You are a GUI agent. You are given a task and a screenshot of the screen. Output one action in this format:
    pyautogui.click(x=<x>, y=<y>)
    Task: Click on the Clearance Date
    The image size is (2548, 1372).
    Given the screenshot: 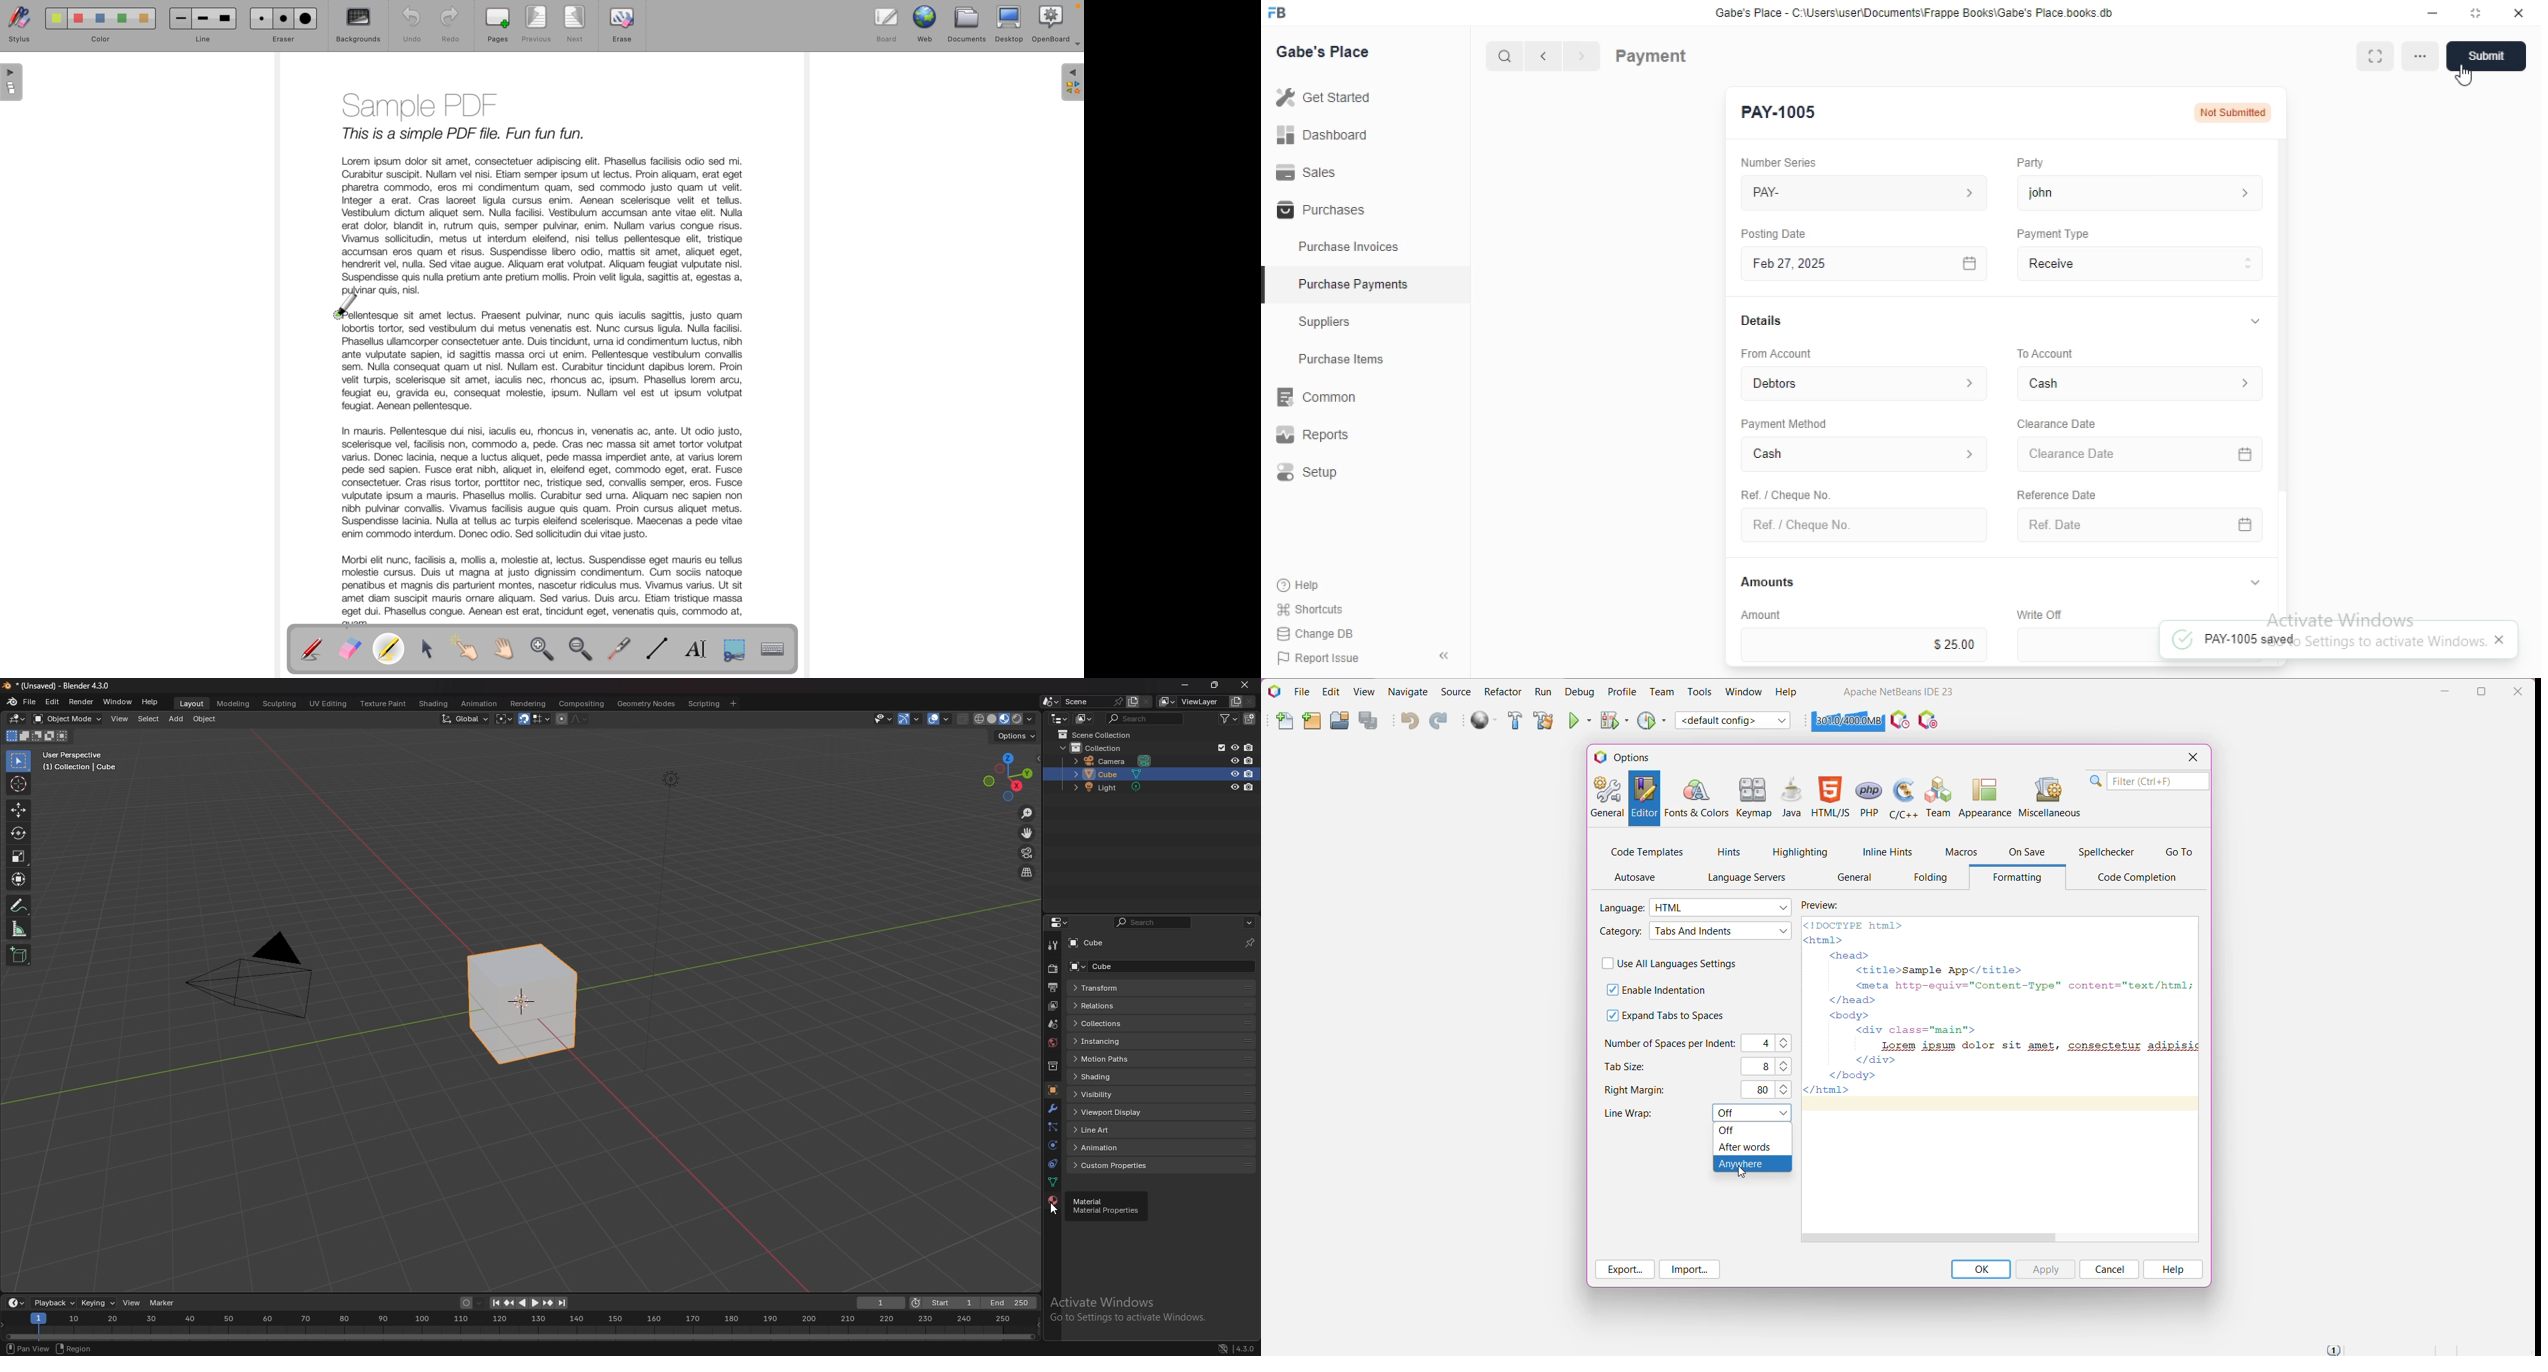 What is the action you would take?
    pyautogui.click(x=2143, y=455)
    